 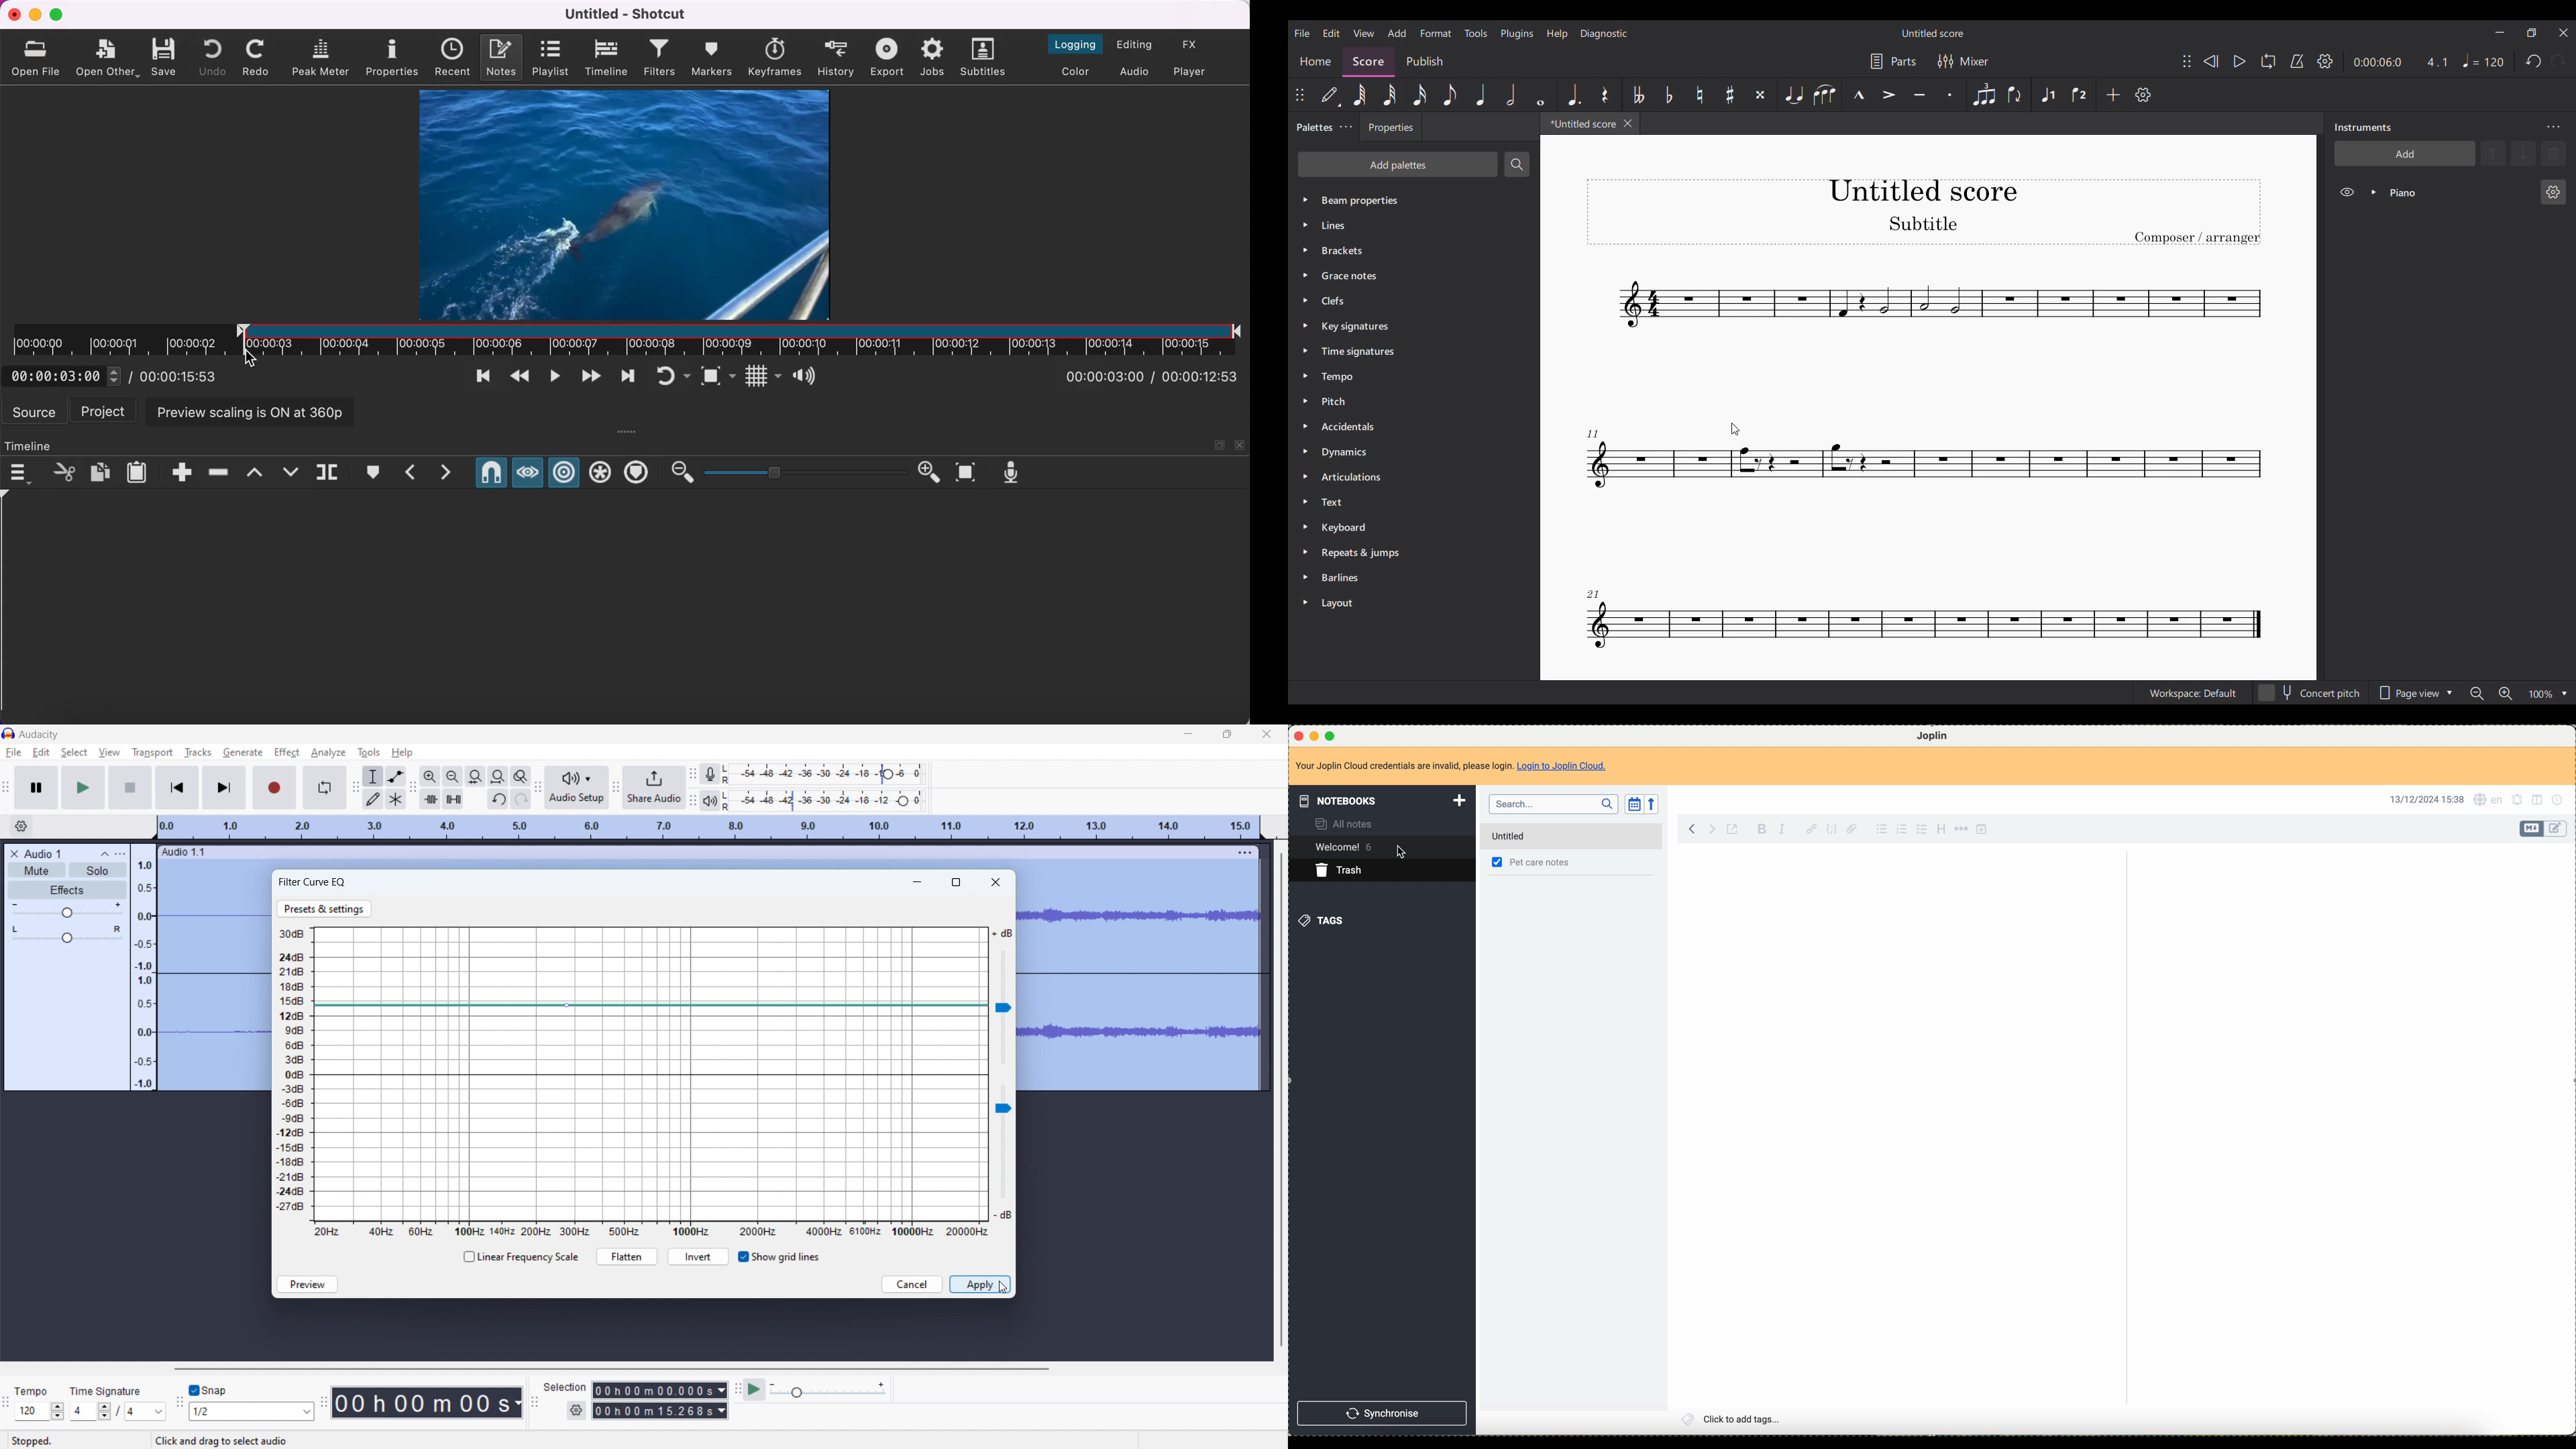 I want to click on Close tab, so click(x=1628, y=123).